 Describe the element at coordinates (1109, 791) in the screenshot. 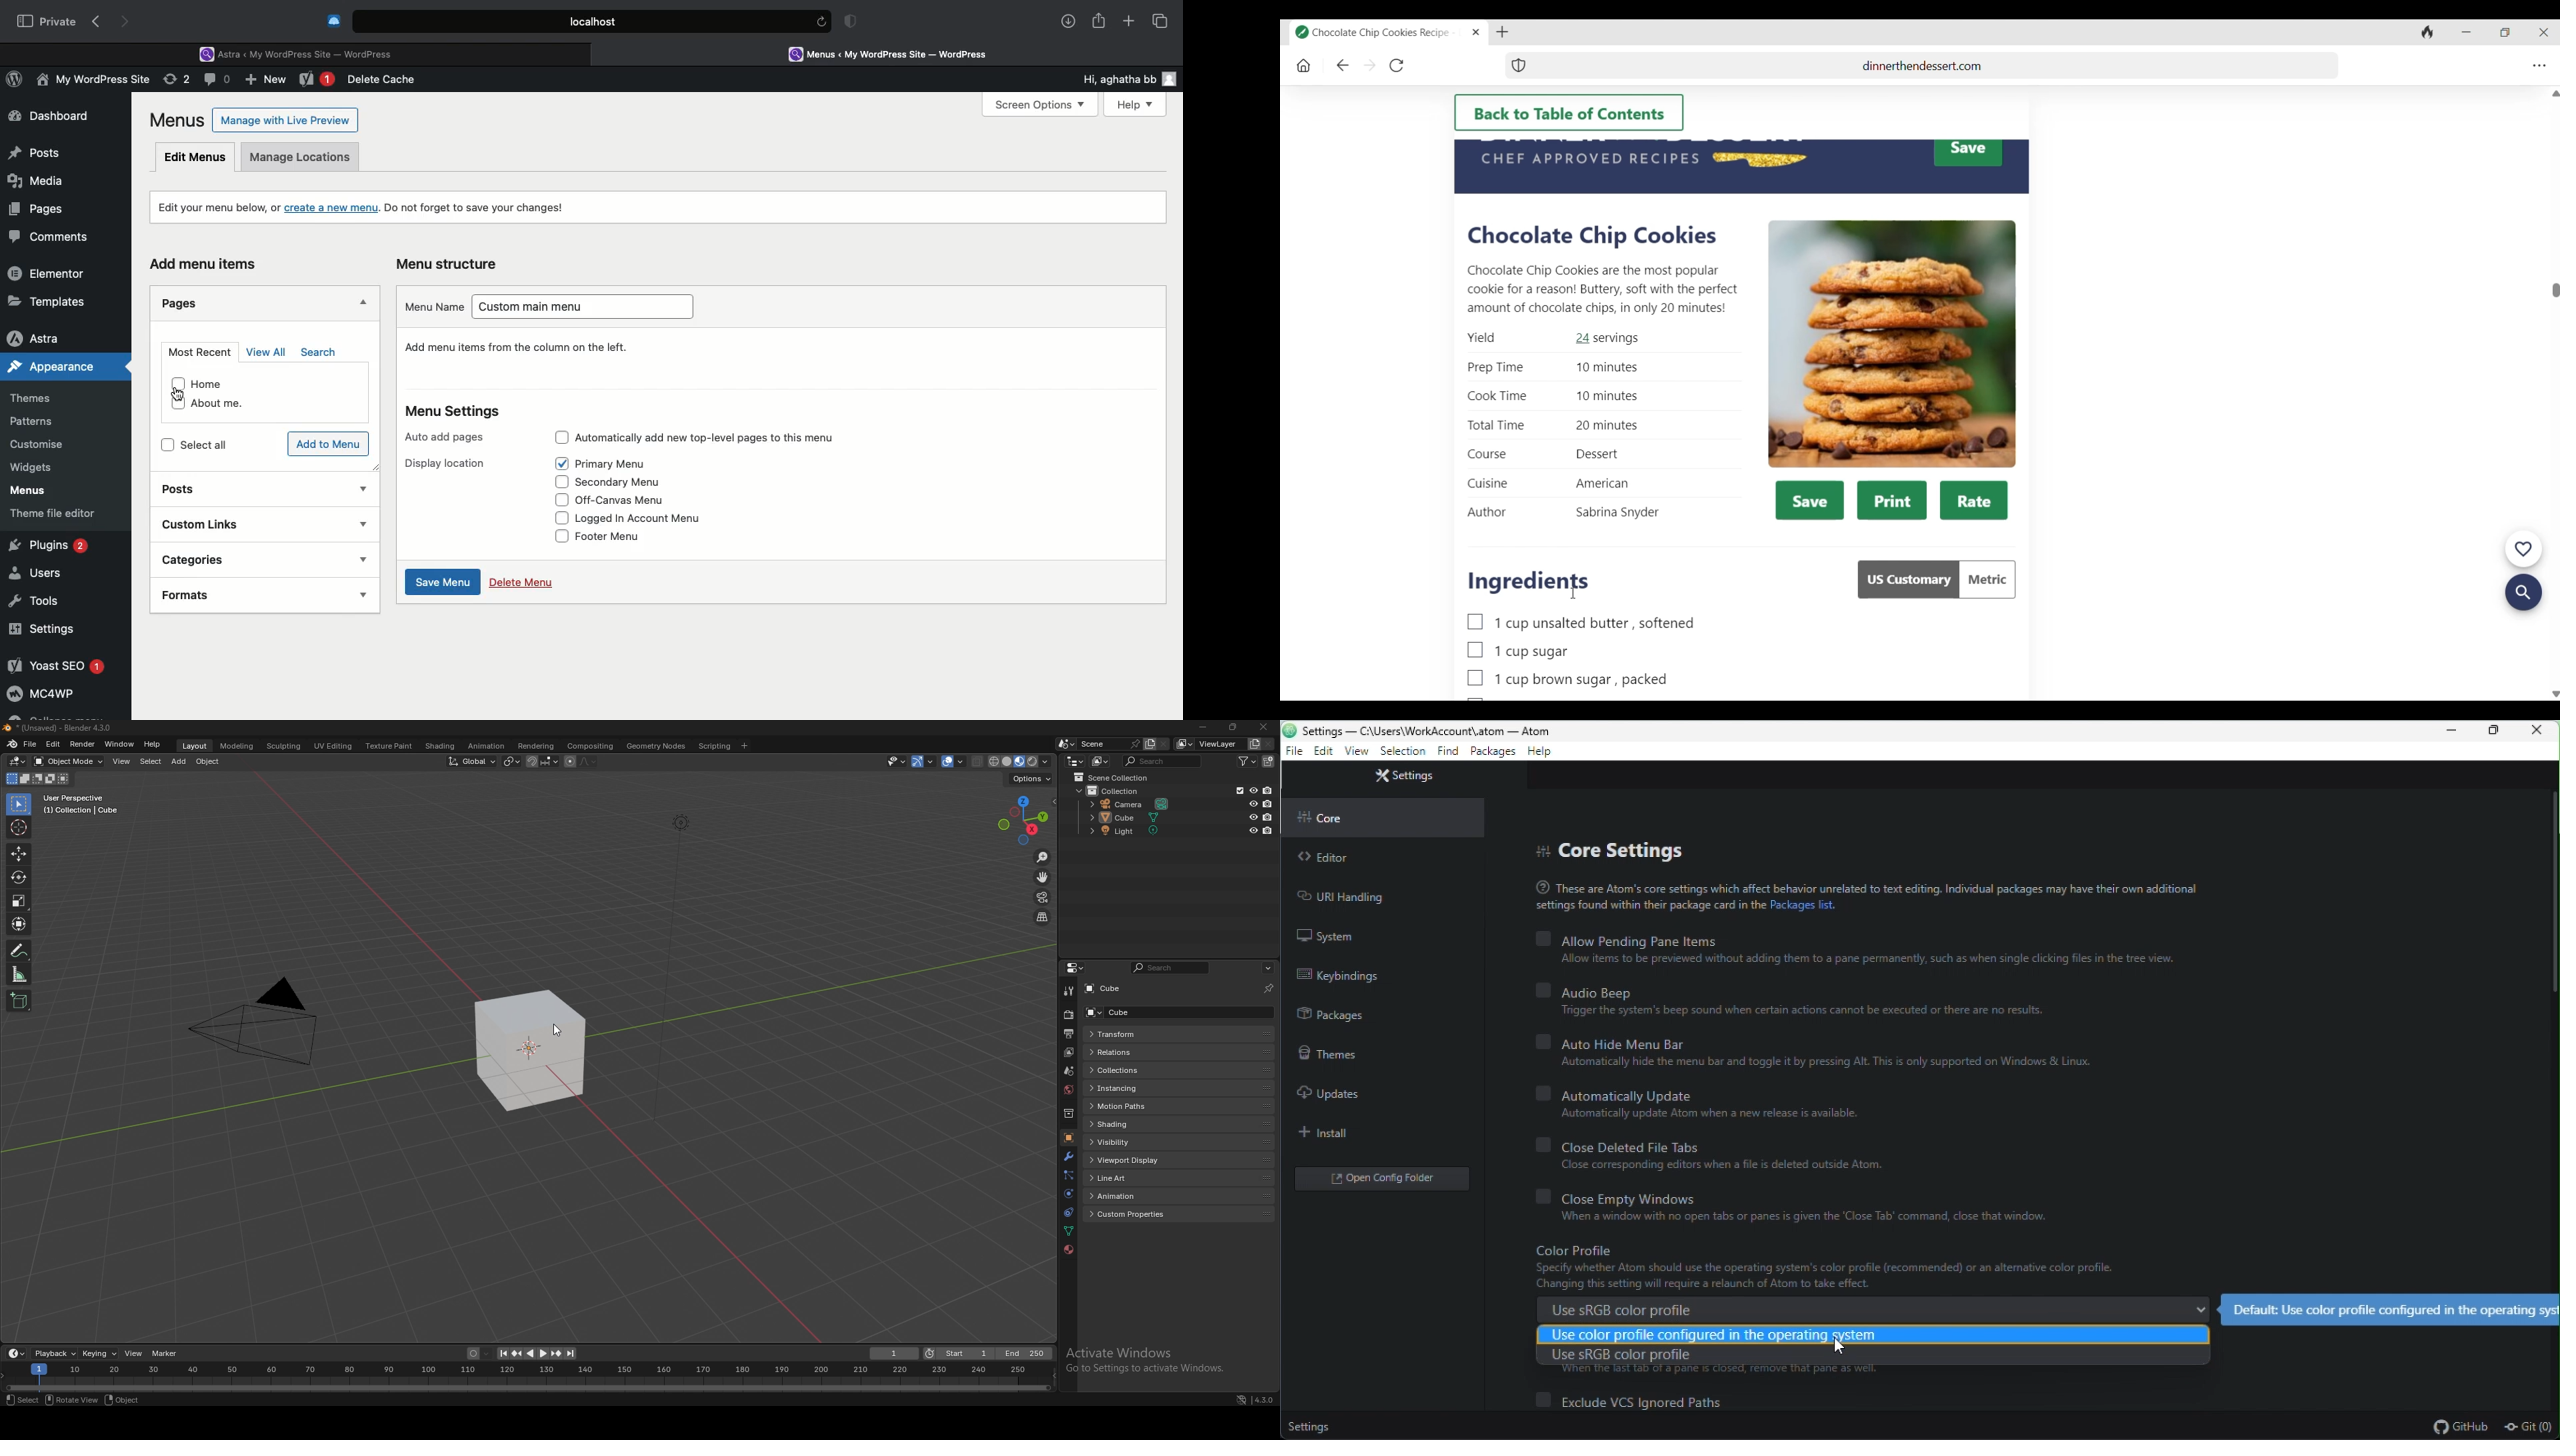

I see `collection` at that location.